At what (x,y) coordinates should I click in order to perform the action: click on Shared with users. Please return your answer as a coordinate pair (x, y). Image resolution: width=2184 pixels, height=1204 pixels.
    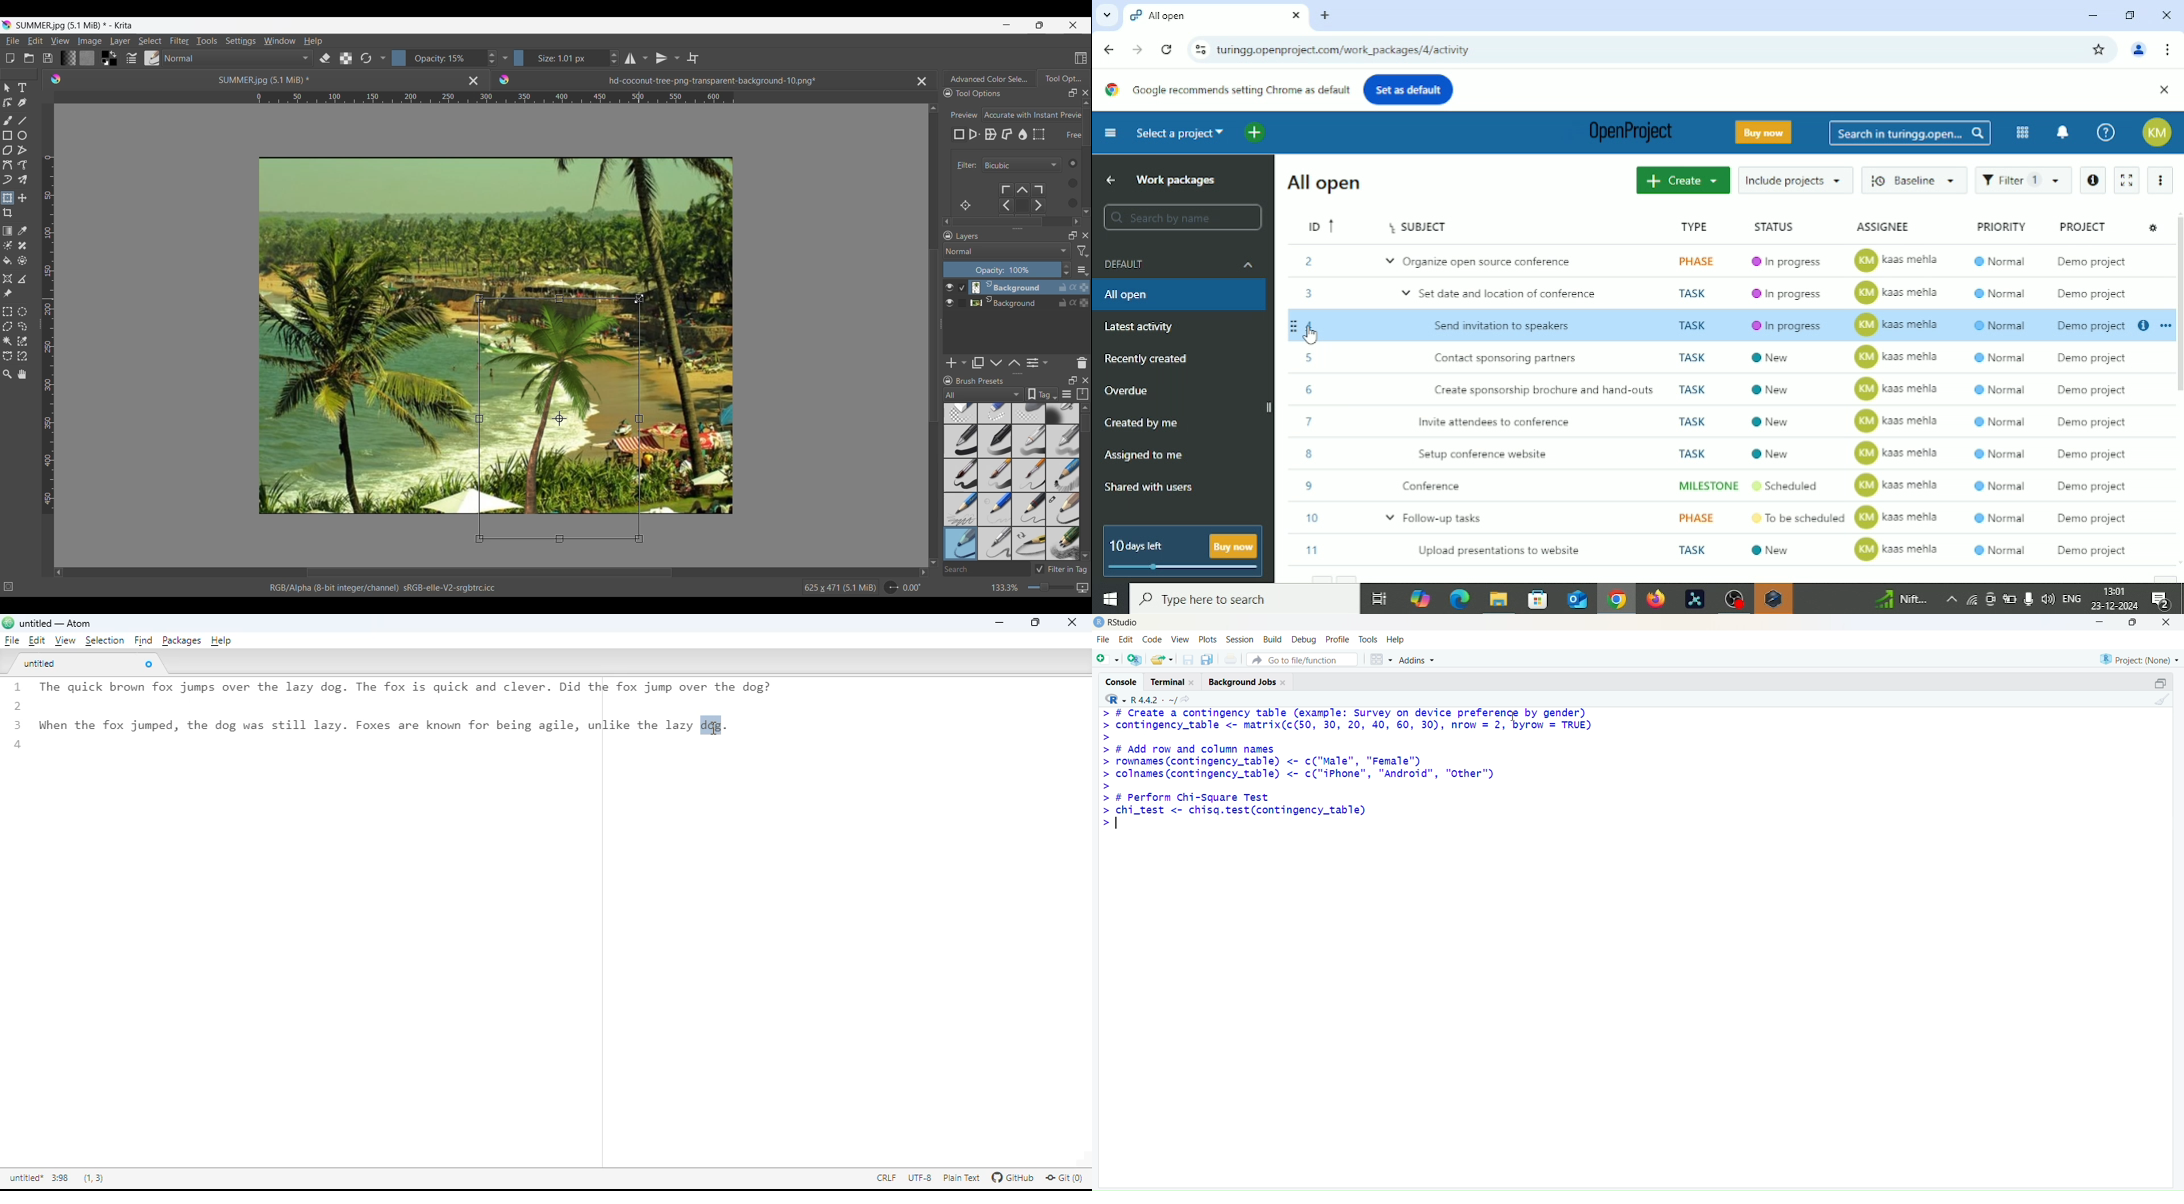
    Looking at the image, I should click on (1150, 489).